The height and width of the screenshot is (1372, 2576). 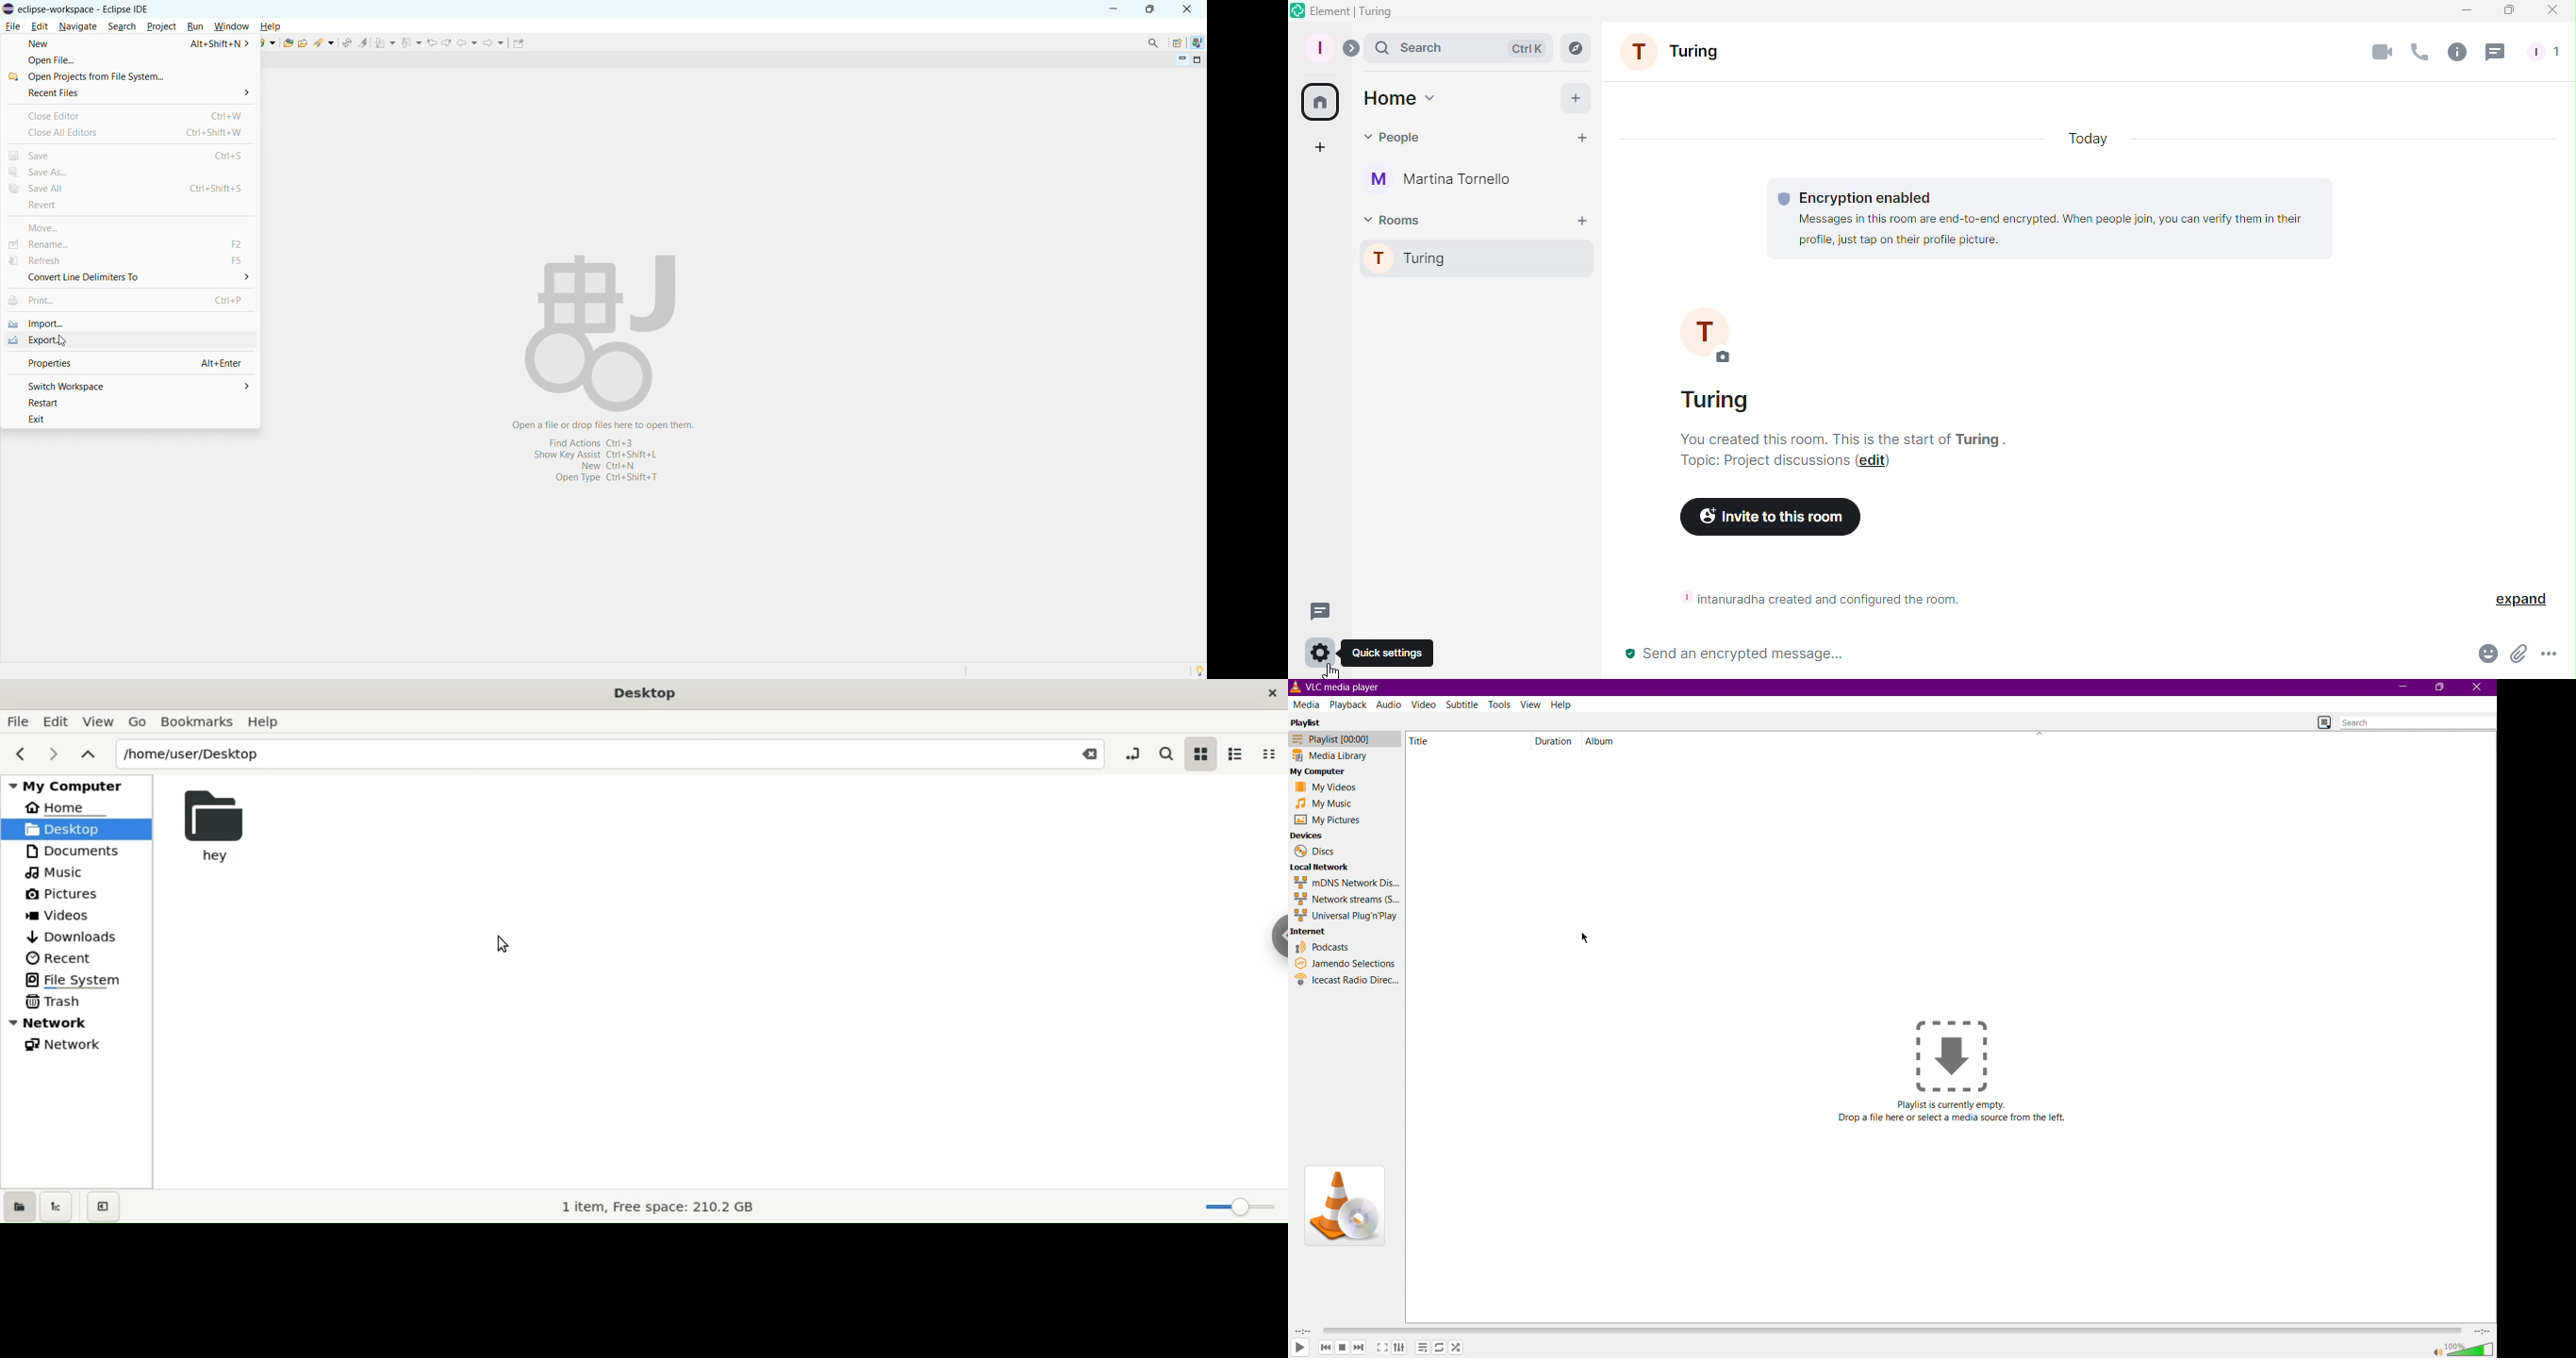 I want to click on next annotation, so click(x=385, y=43).